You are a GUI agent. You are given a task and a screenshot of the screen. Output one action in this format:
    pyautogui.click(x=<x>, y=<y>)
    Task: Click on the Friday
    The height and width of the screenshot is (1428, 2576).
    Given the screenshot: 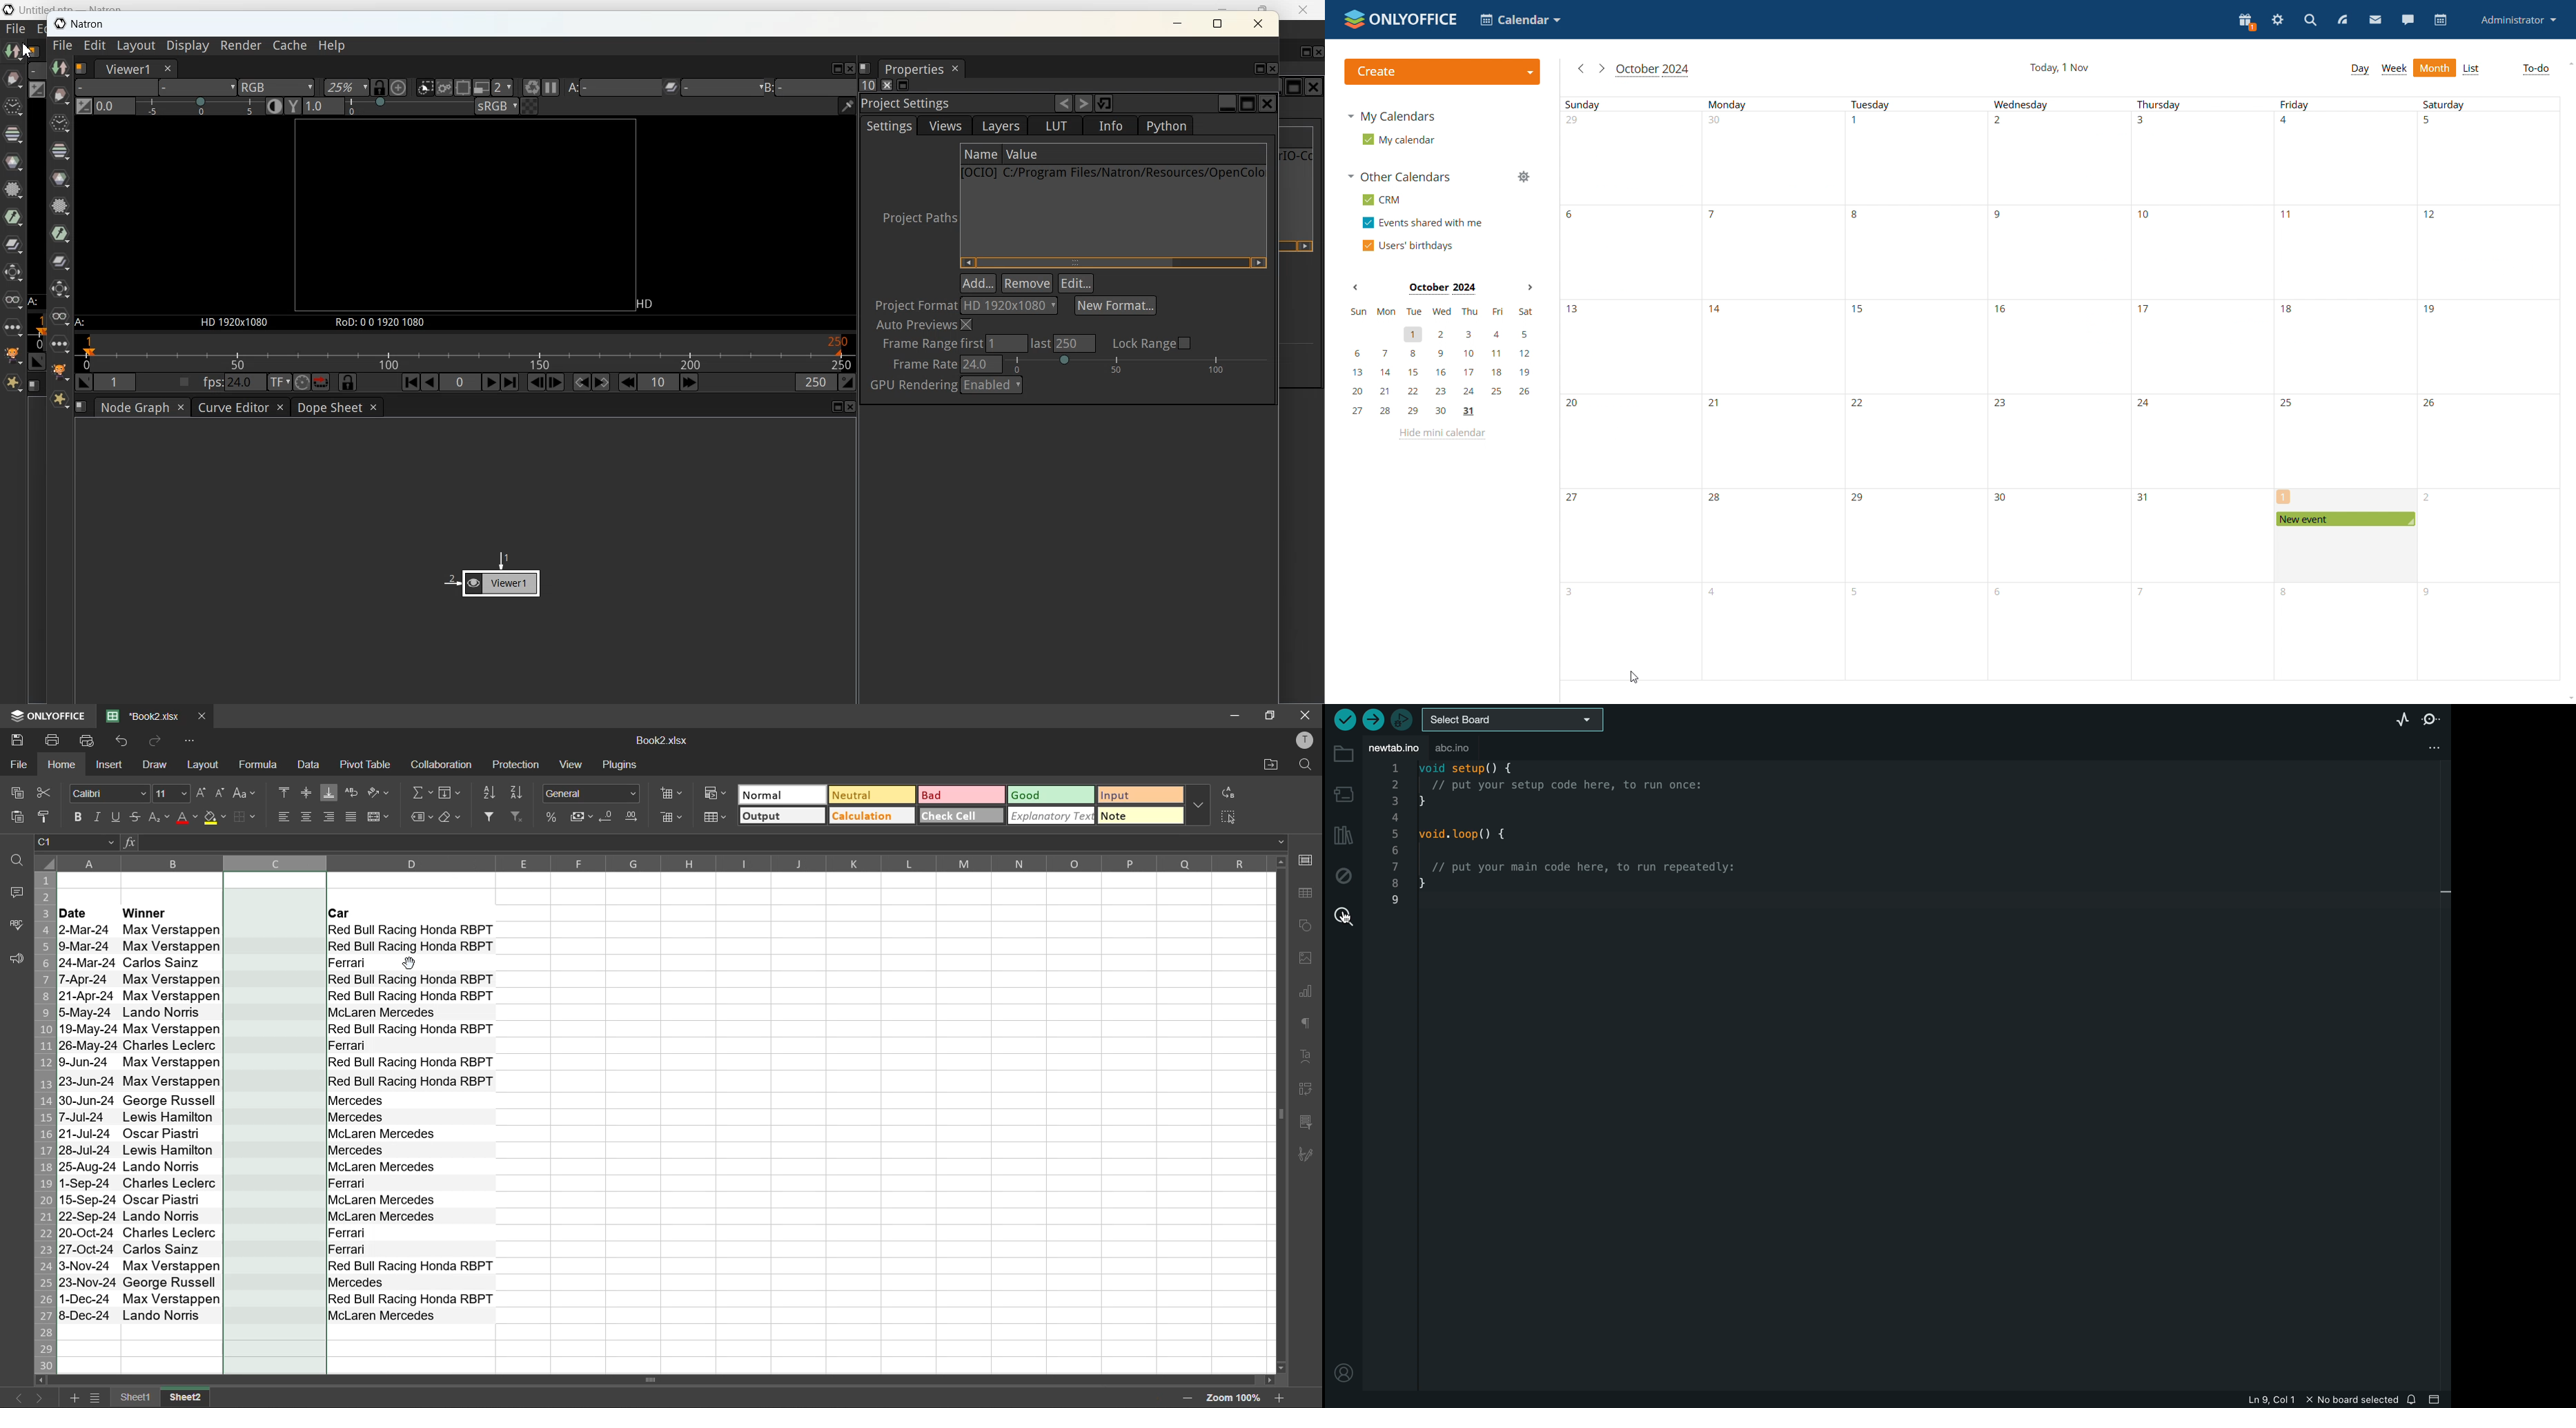 What is the action you would take?
    pyautogui.click(x=2346, y=389)
    